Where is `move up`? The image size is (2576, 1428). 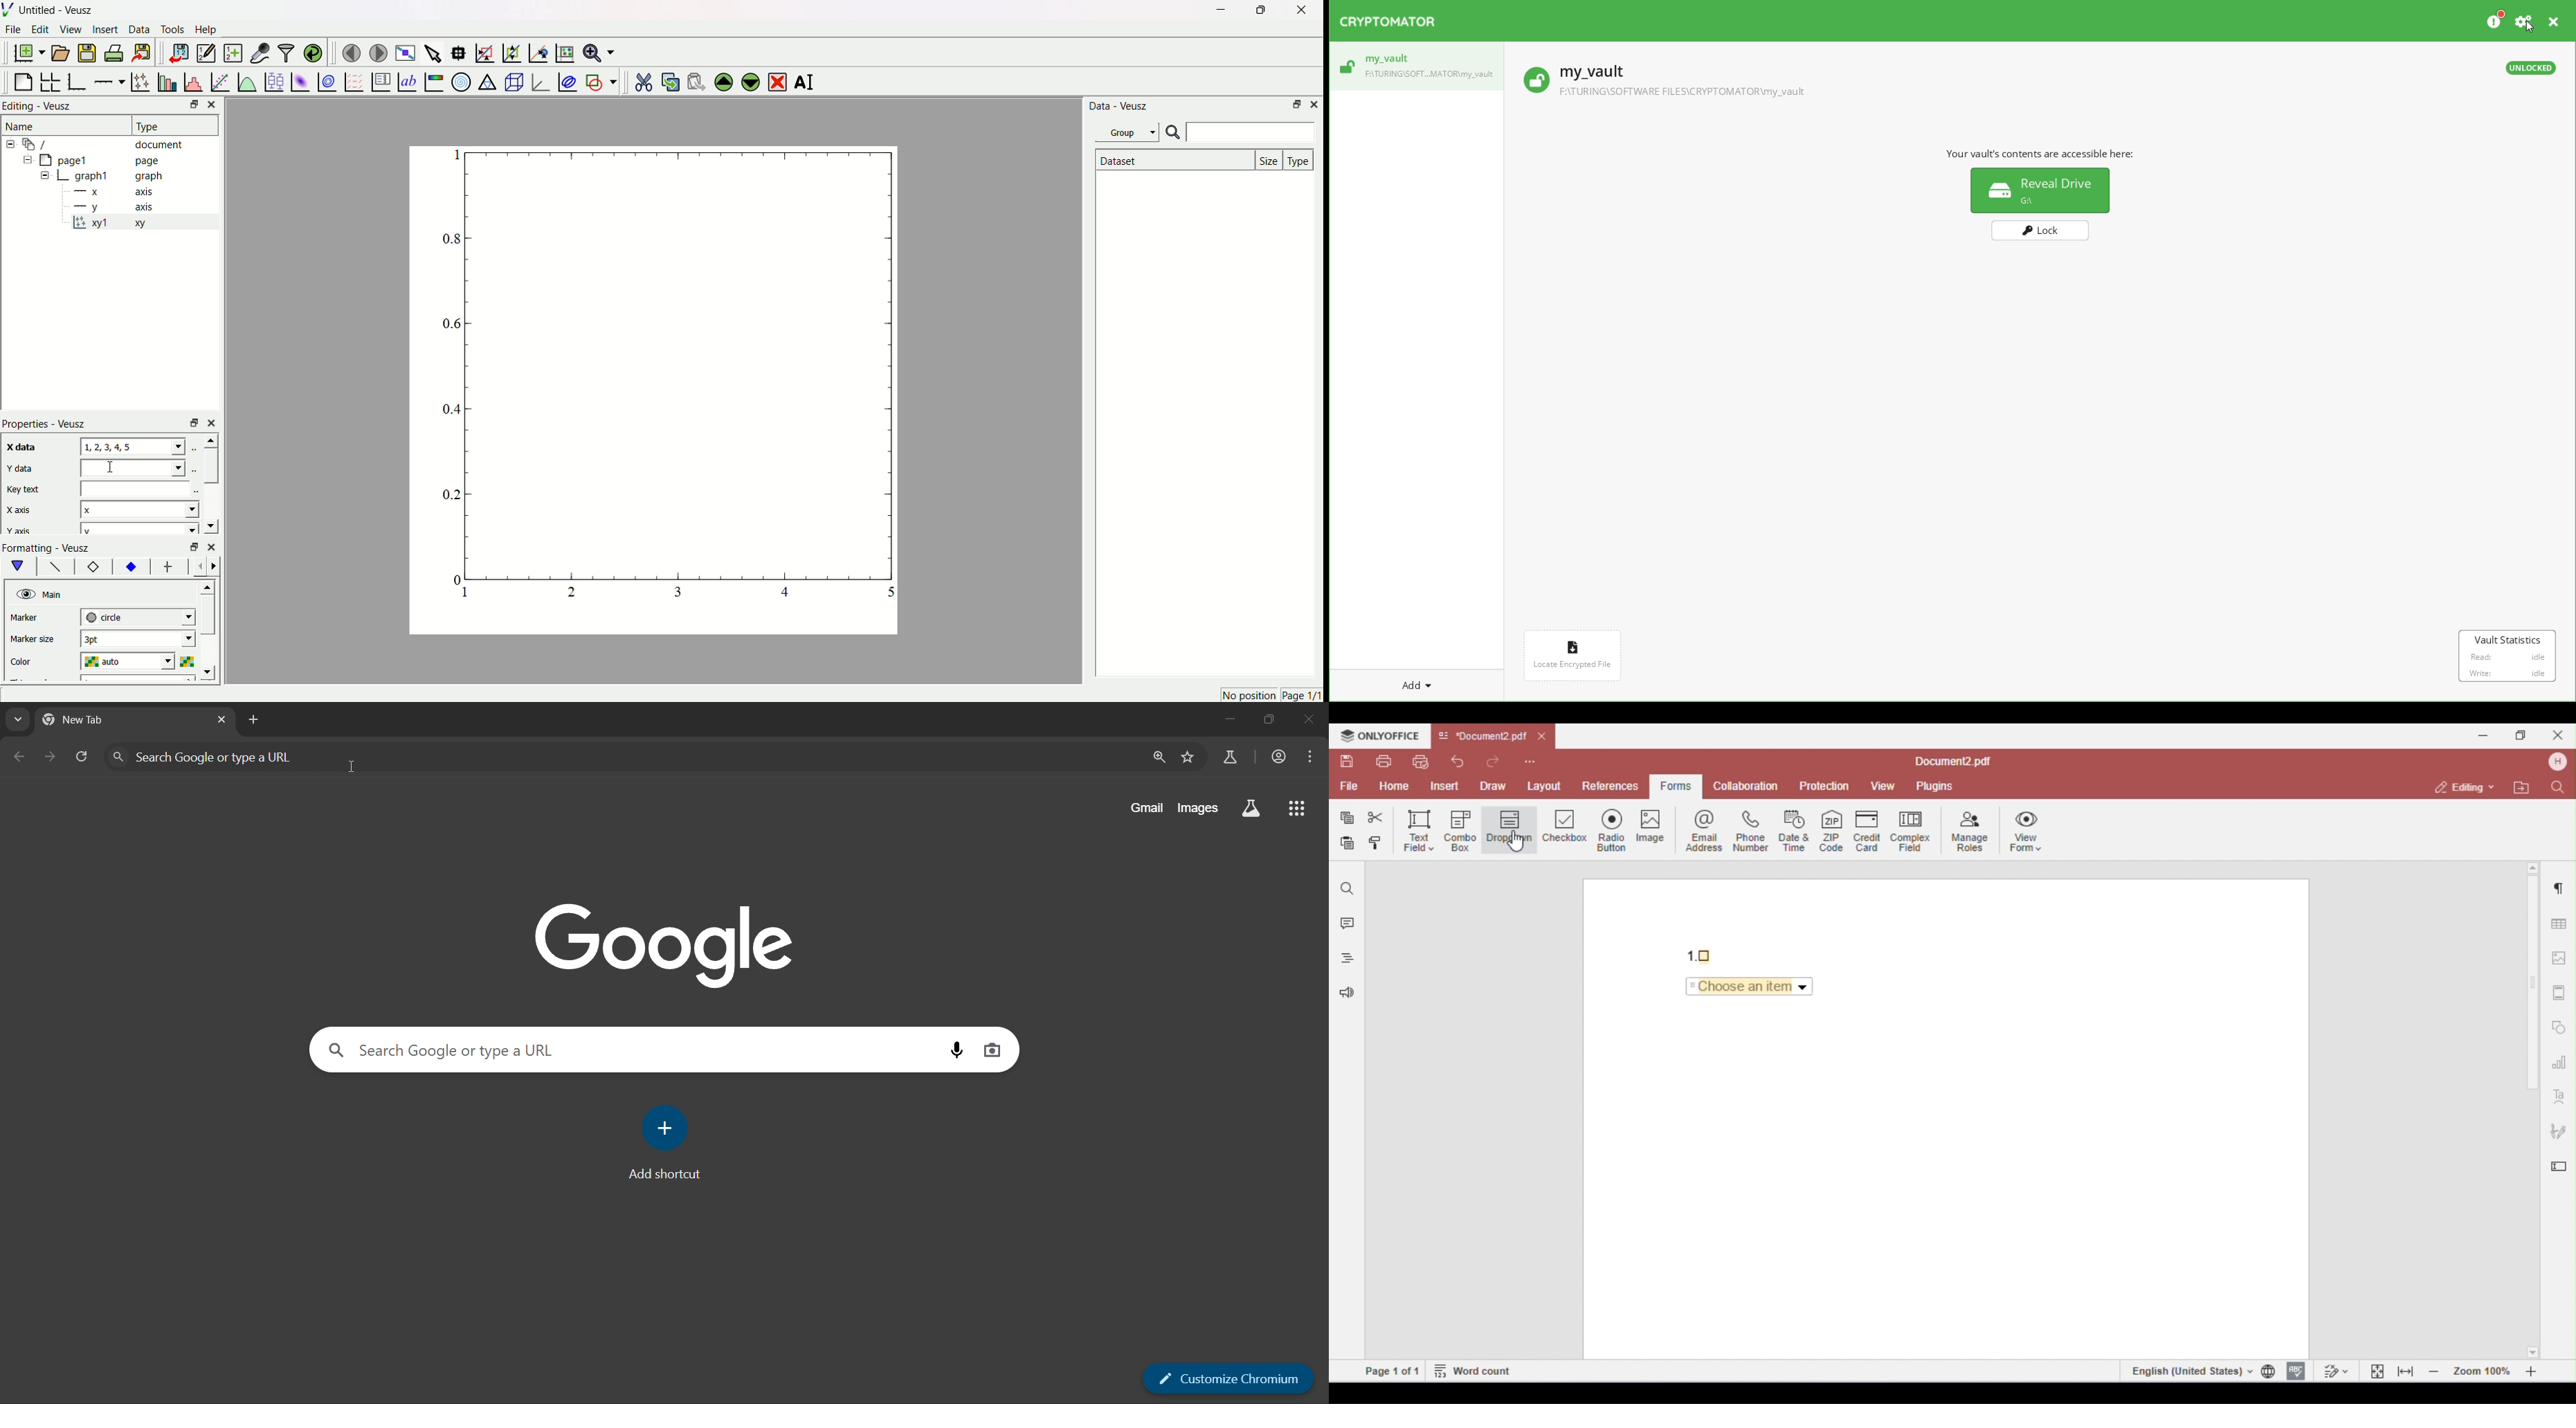
move up is located at coordinates (209, 440).